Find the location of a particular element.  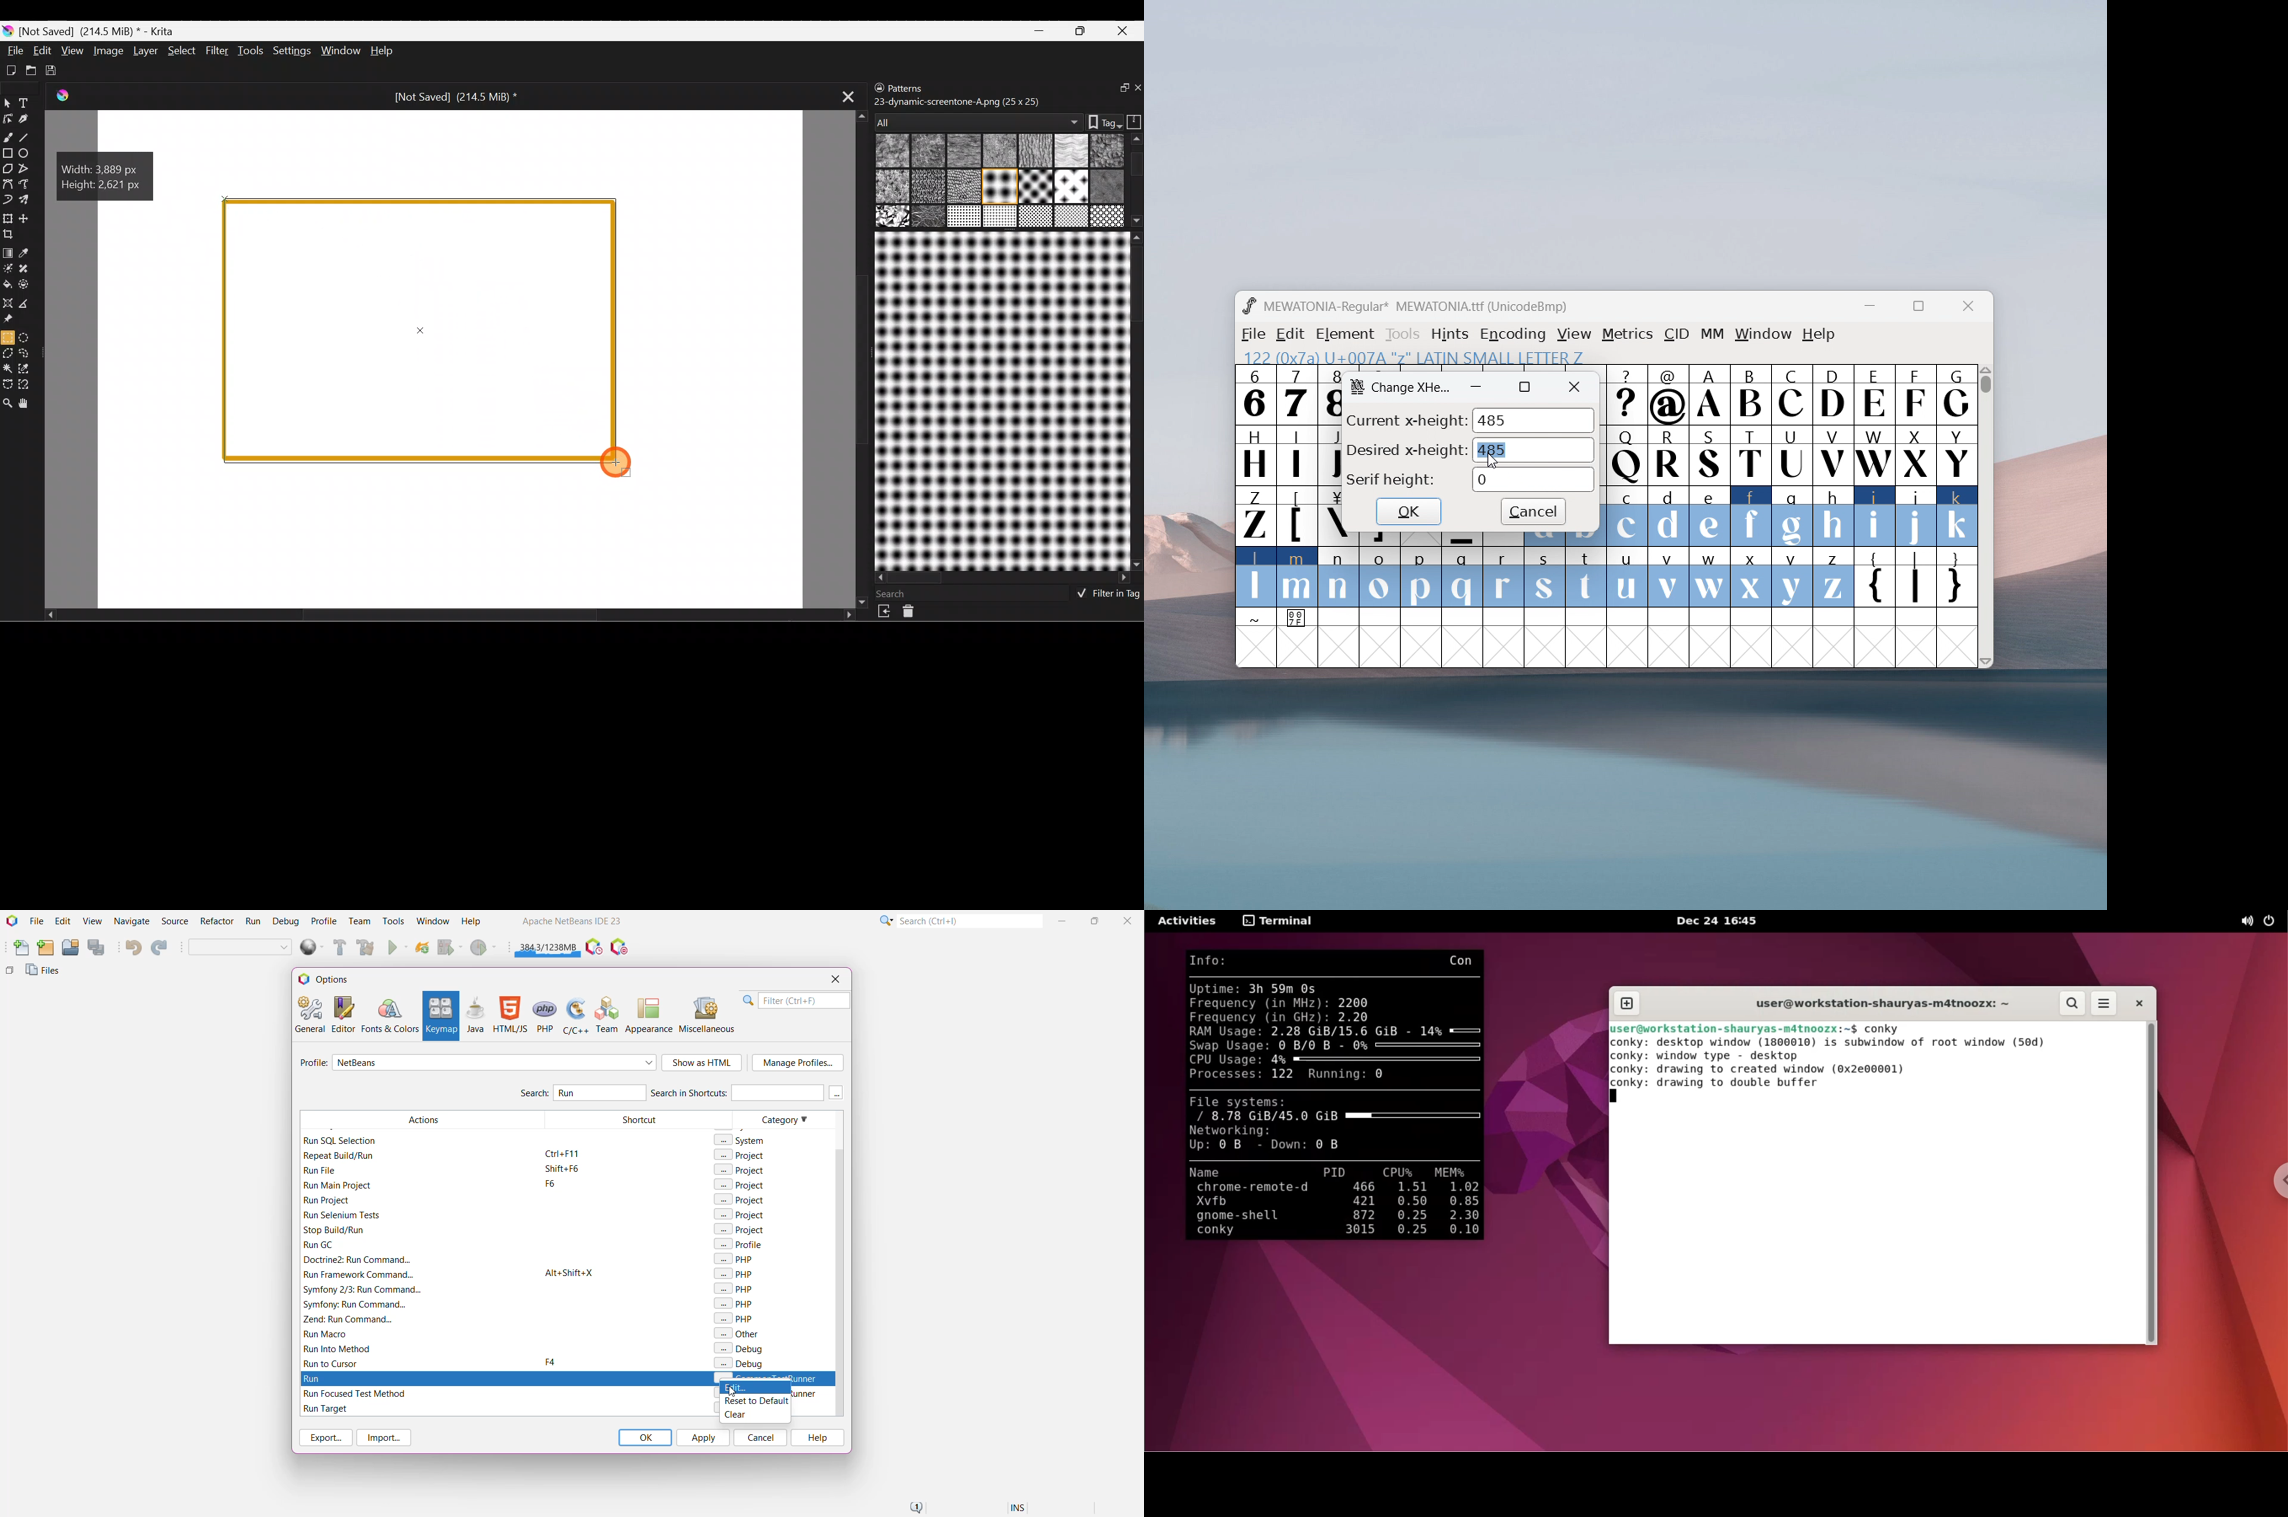

help is located at coordinates (1820, 335).